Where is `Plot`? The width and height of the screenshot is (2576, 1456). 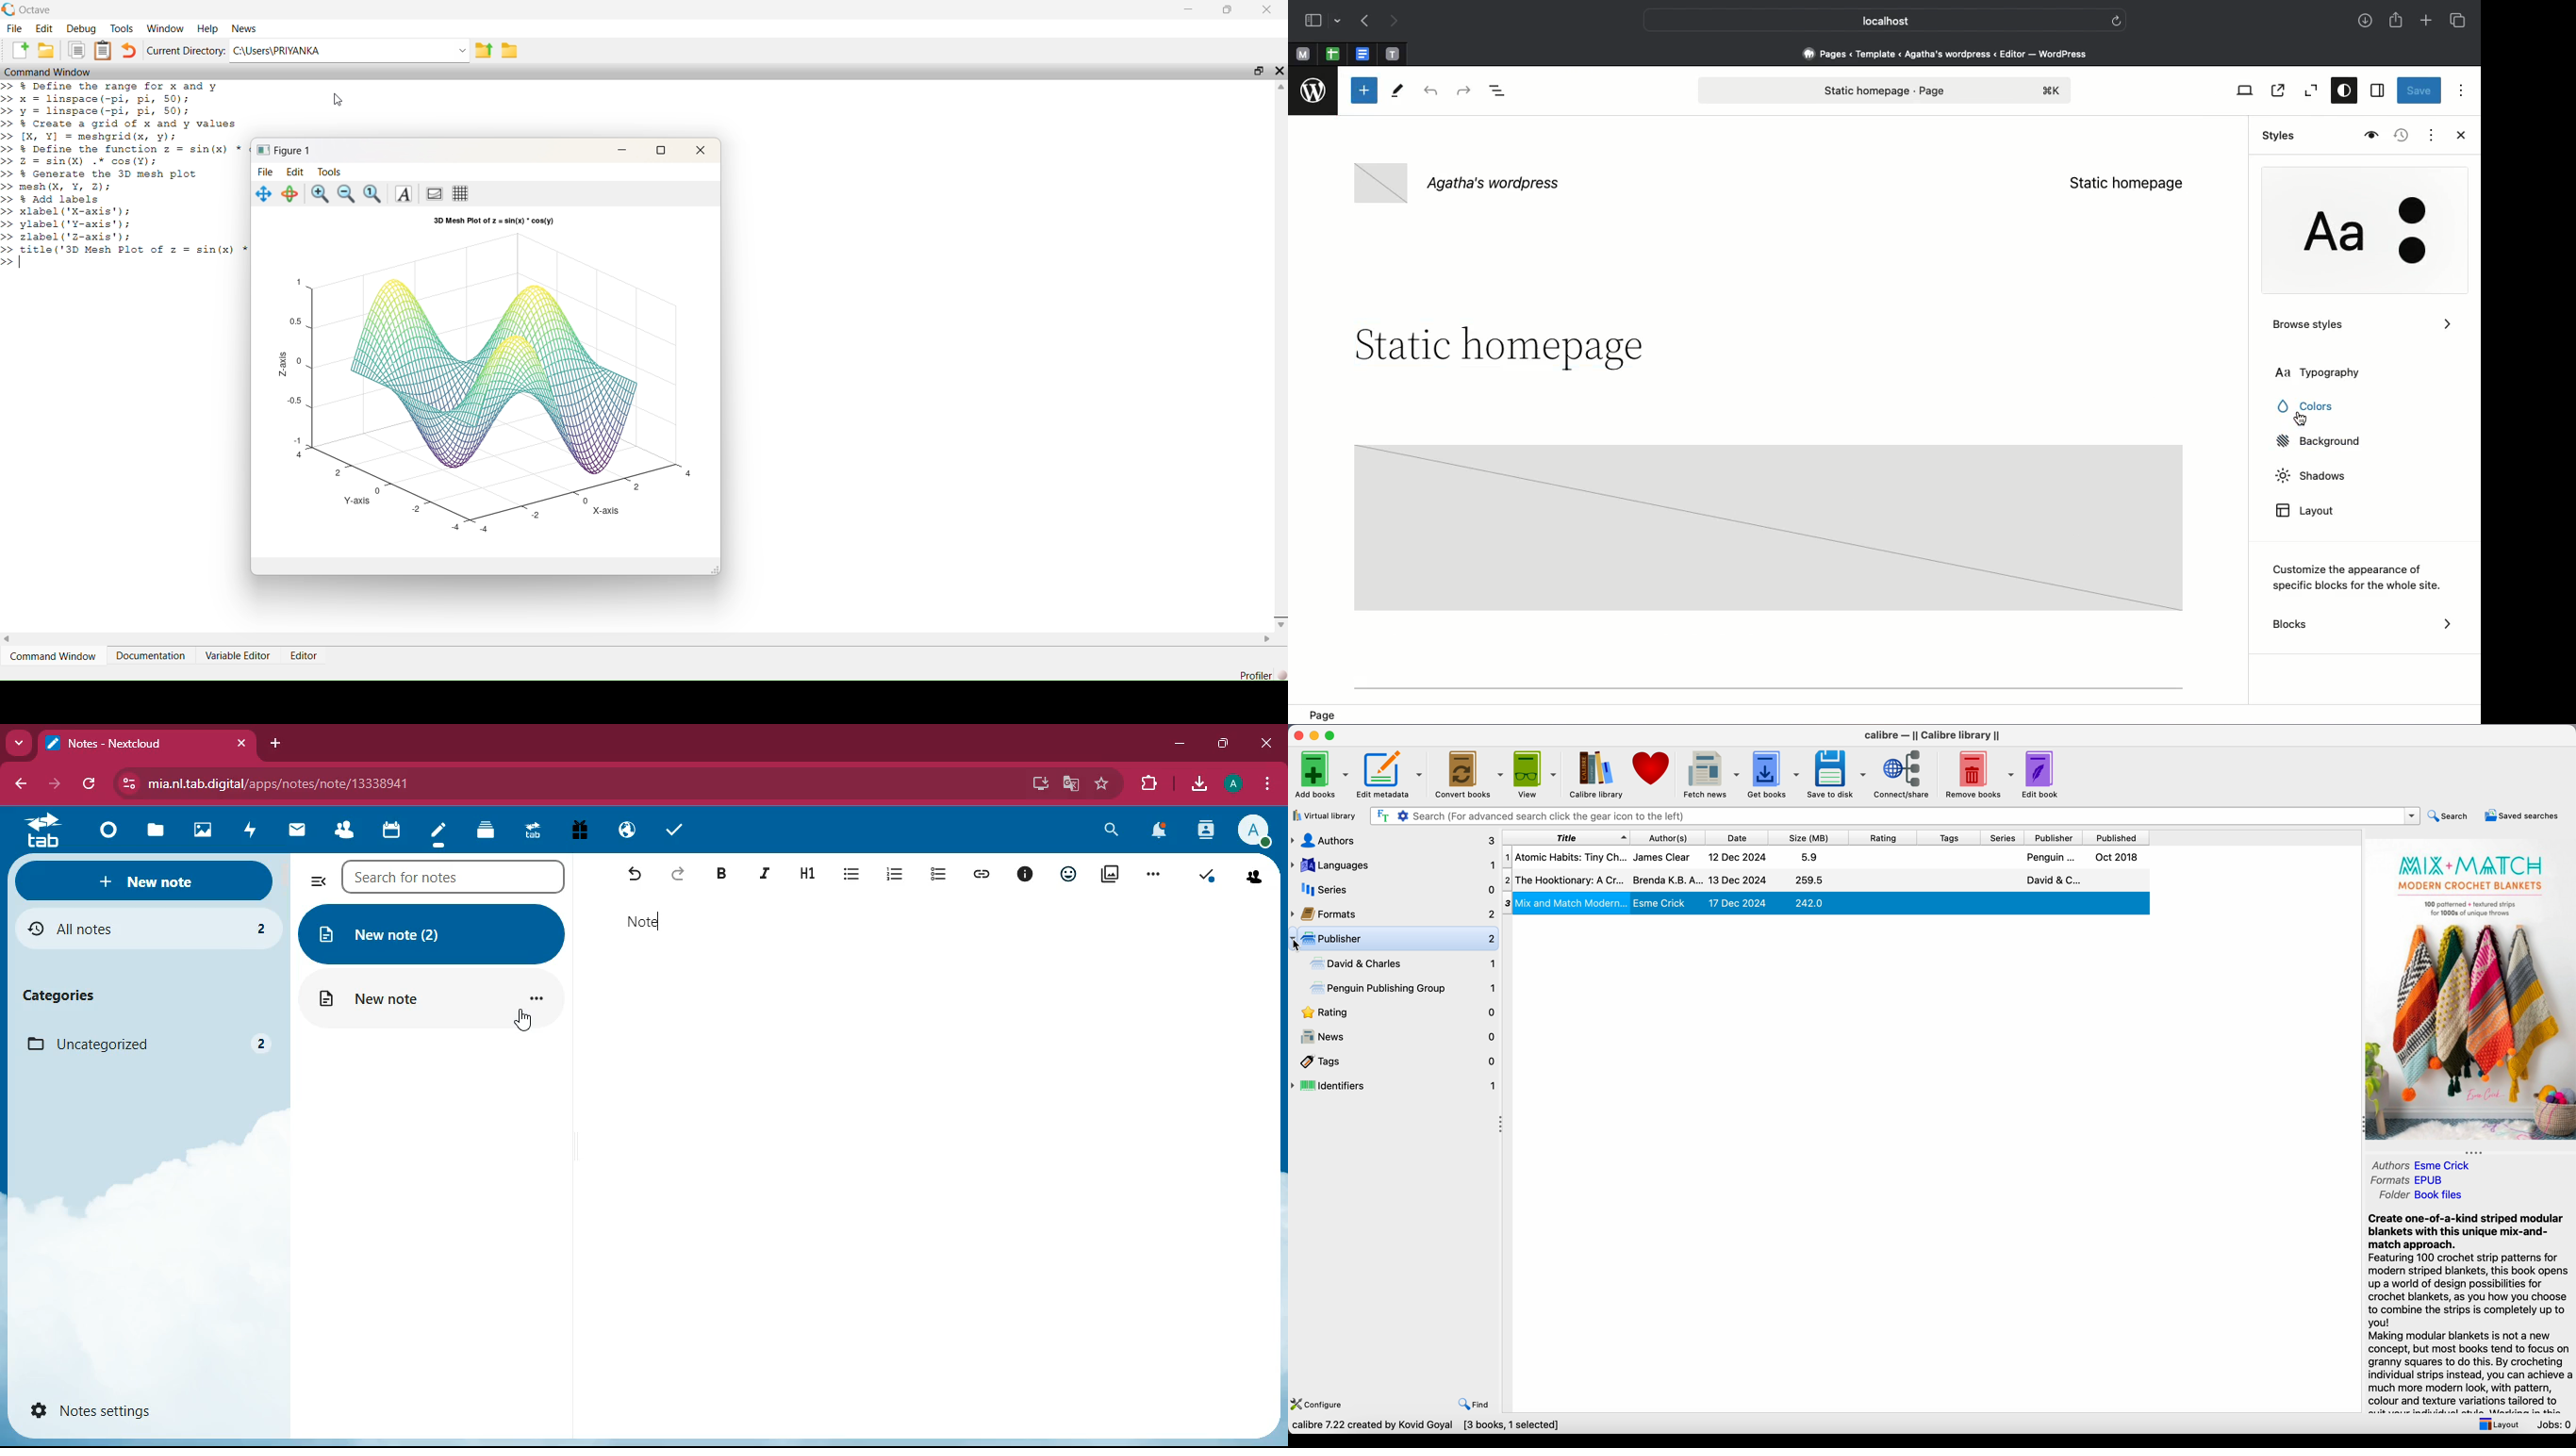 Plot is located at coordinates (494, 386).